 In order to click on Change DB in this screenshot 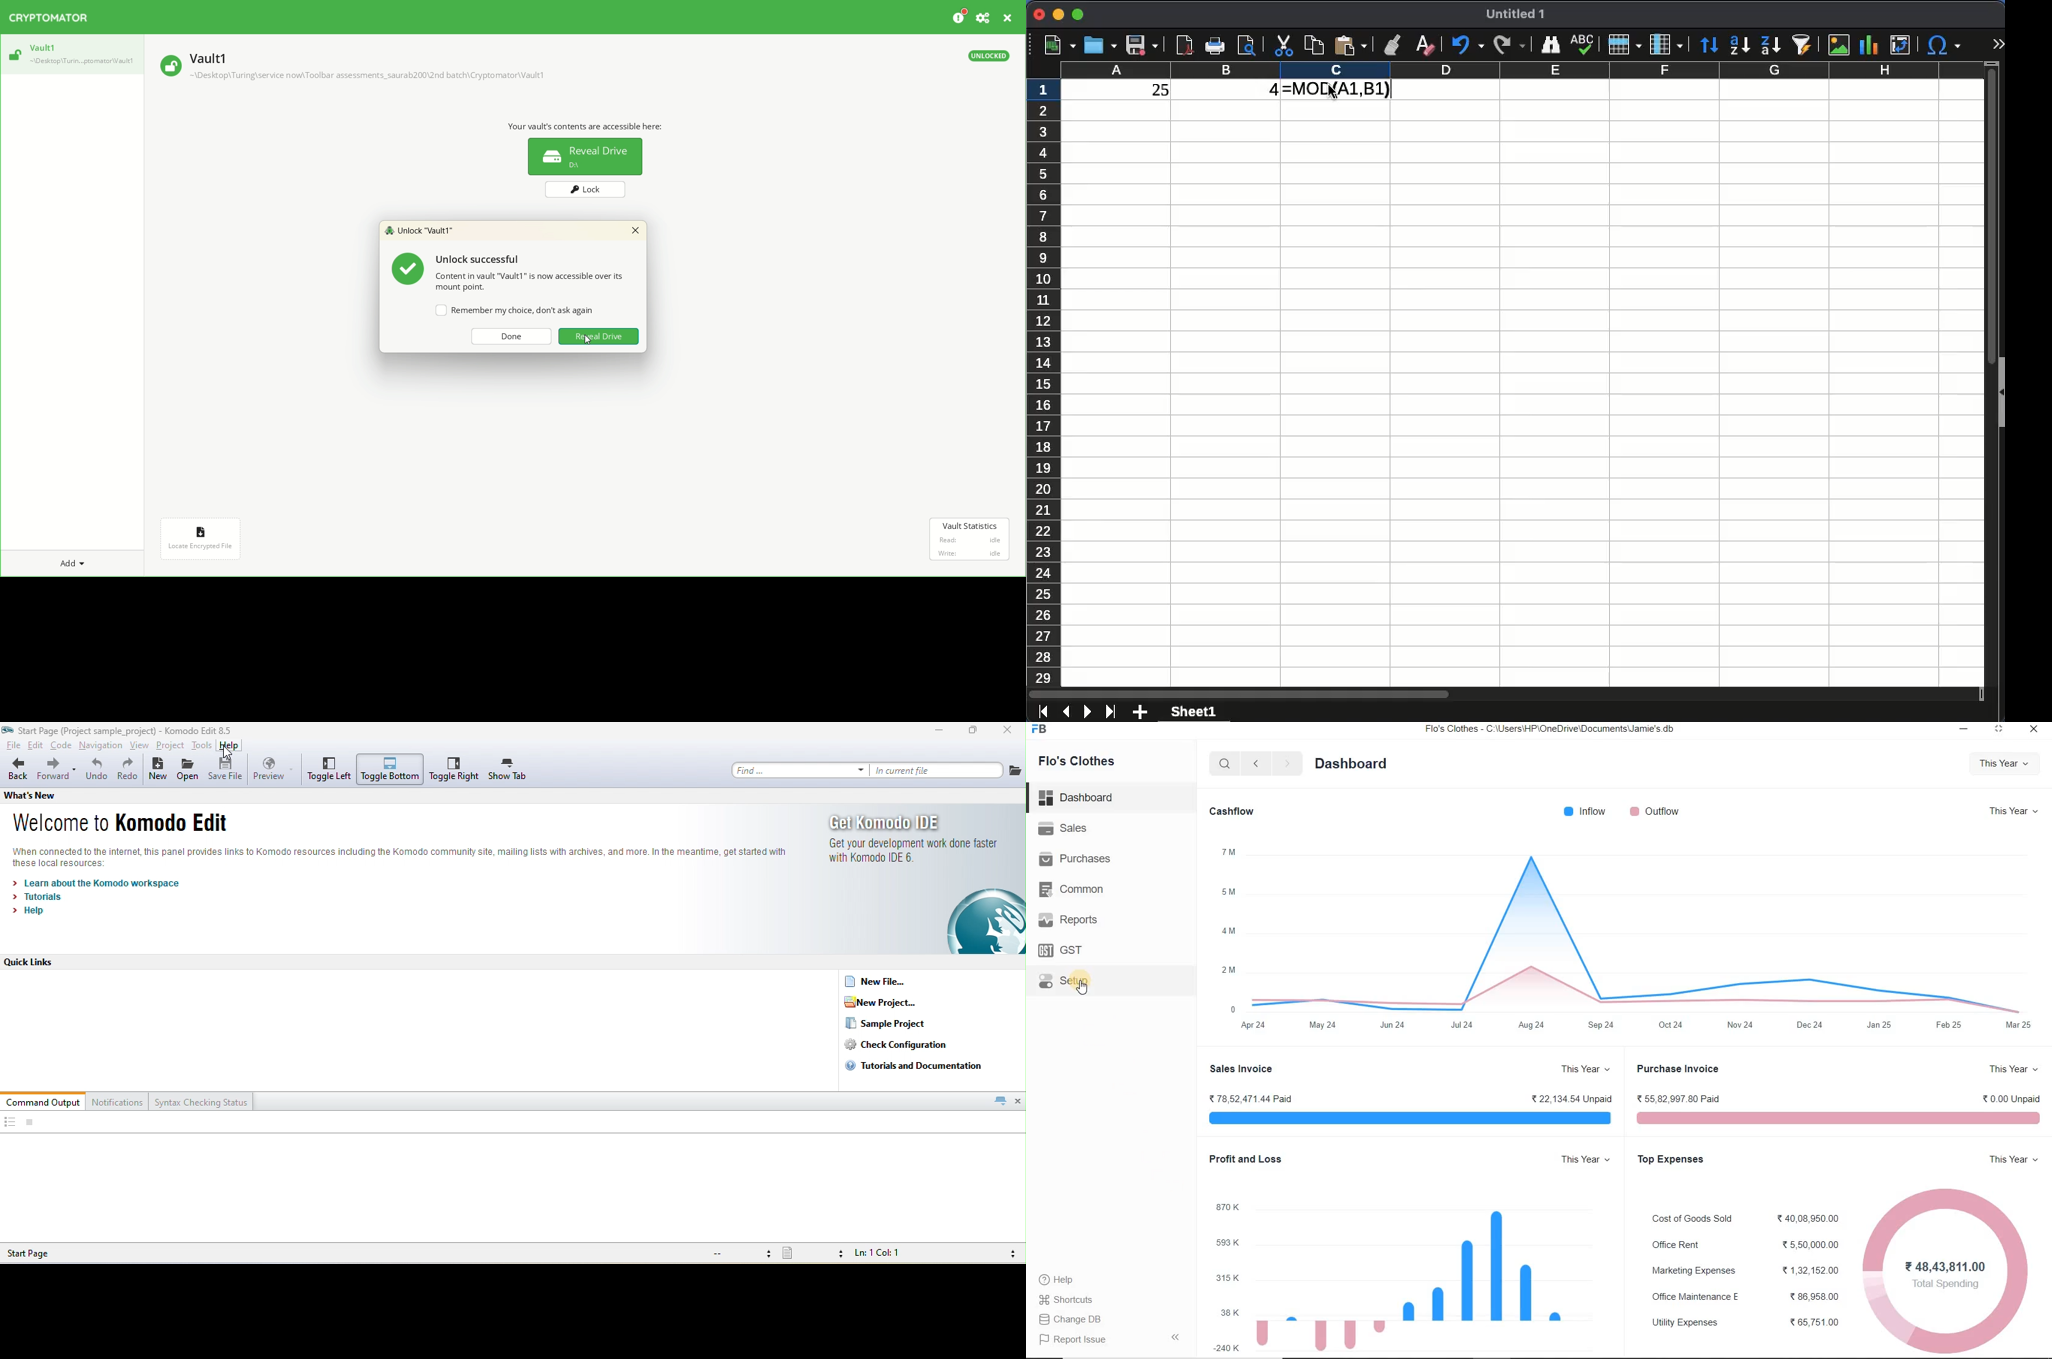, I will do `click(1071, 1319)`.